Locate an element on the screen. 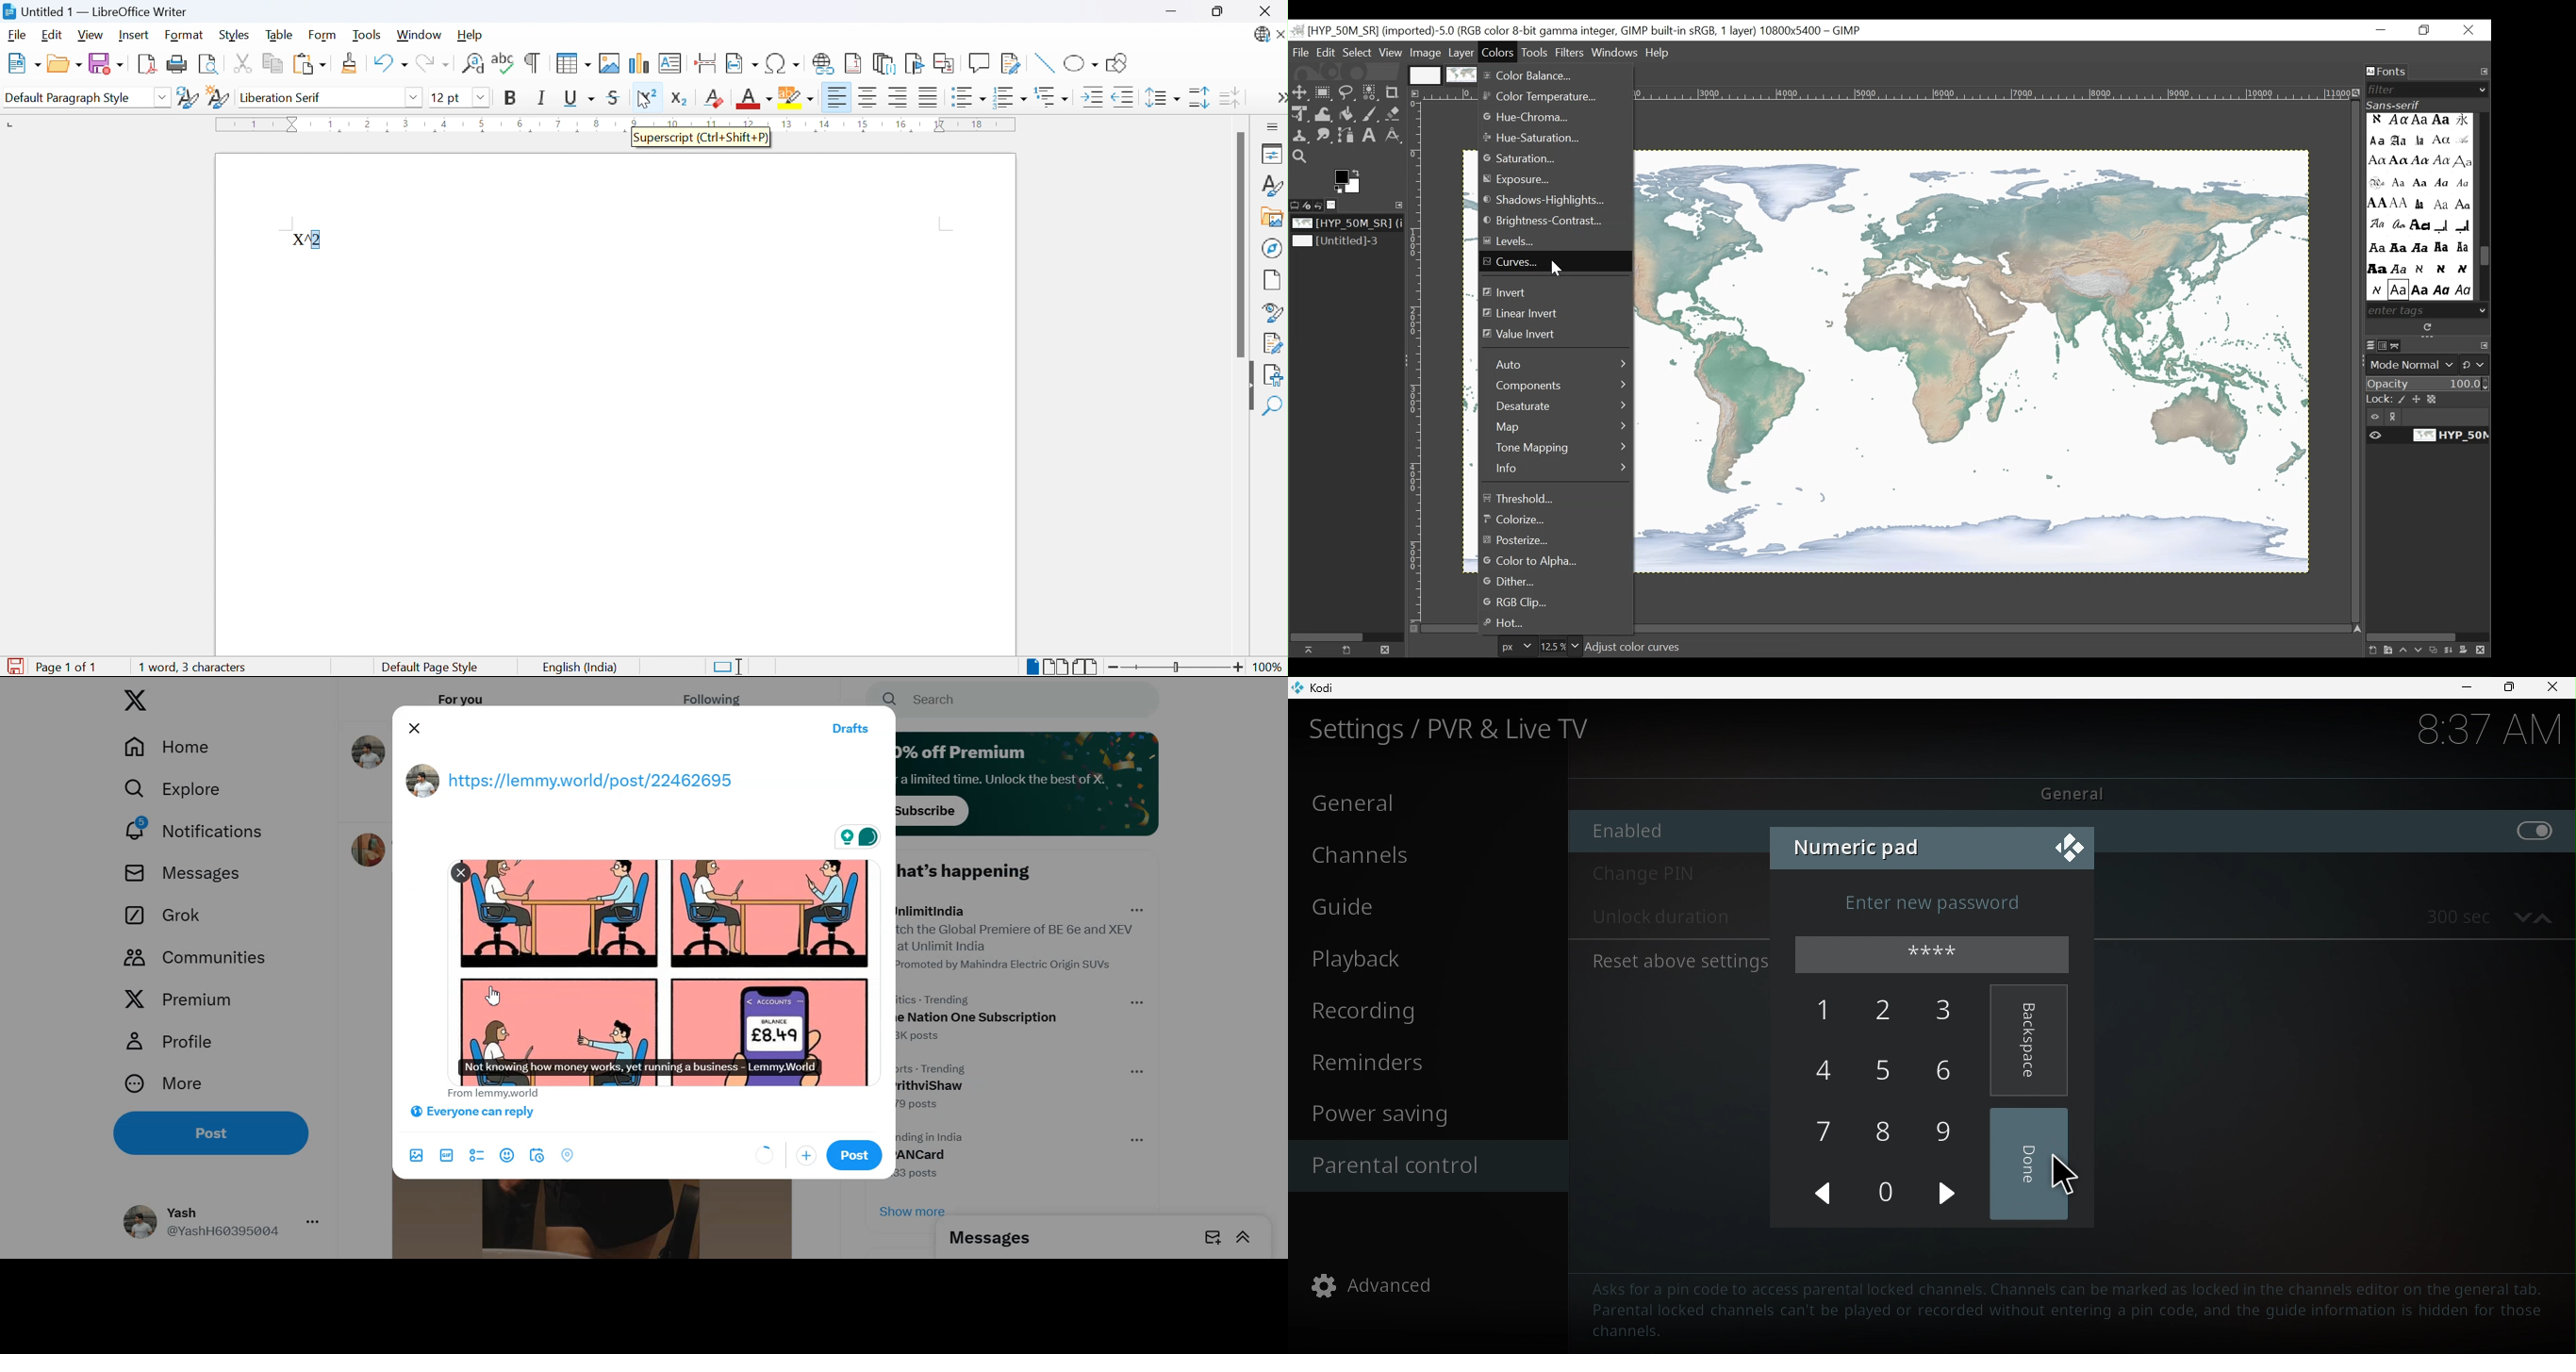 This screenshot has width=2576, height=1372. Drop down is located at coordinates (415, 97).